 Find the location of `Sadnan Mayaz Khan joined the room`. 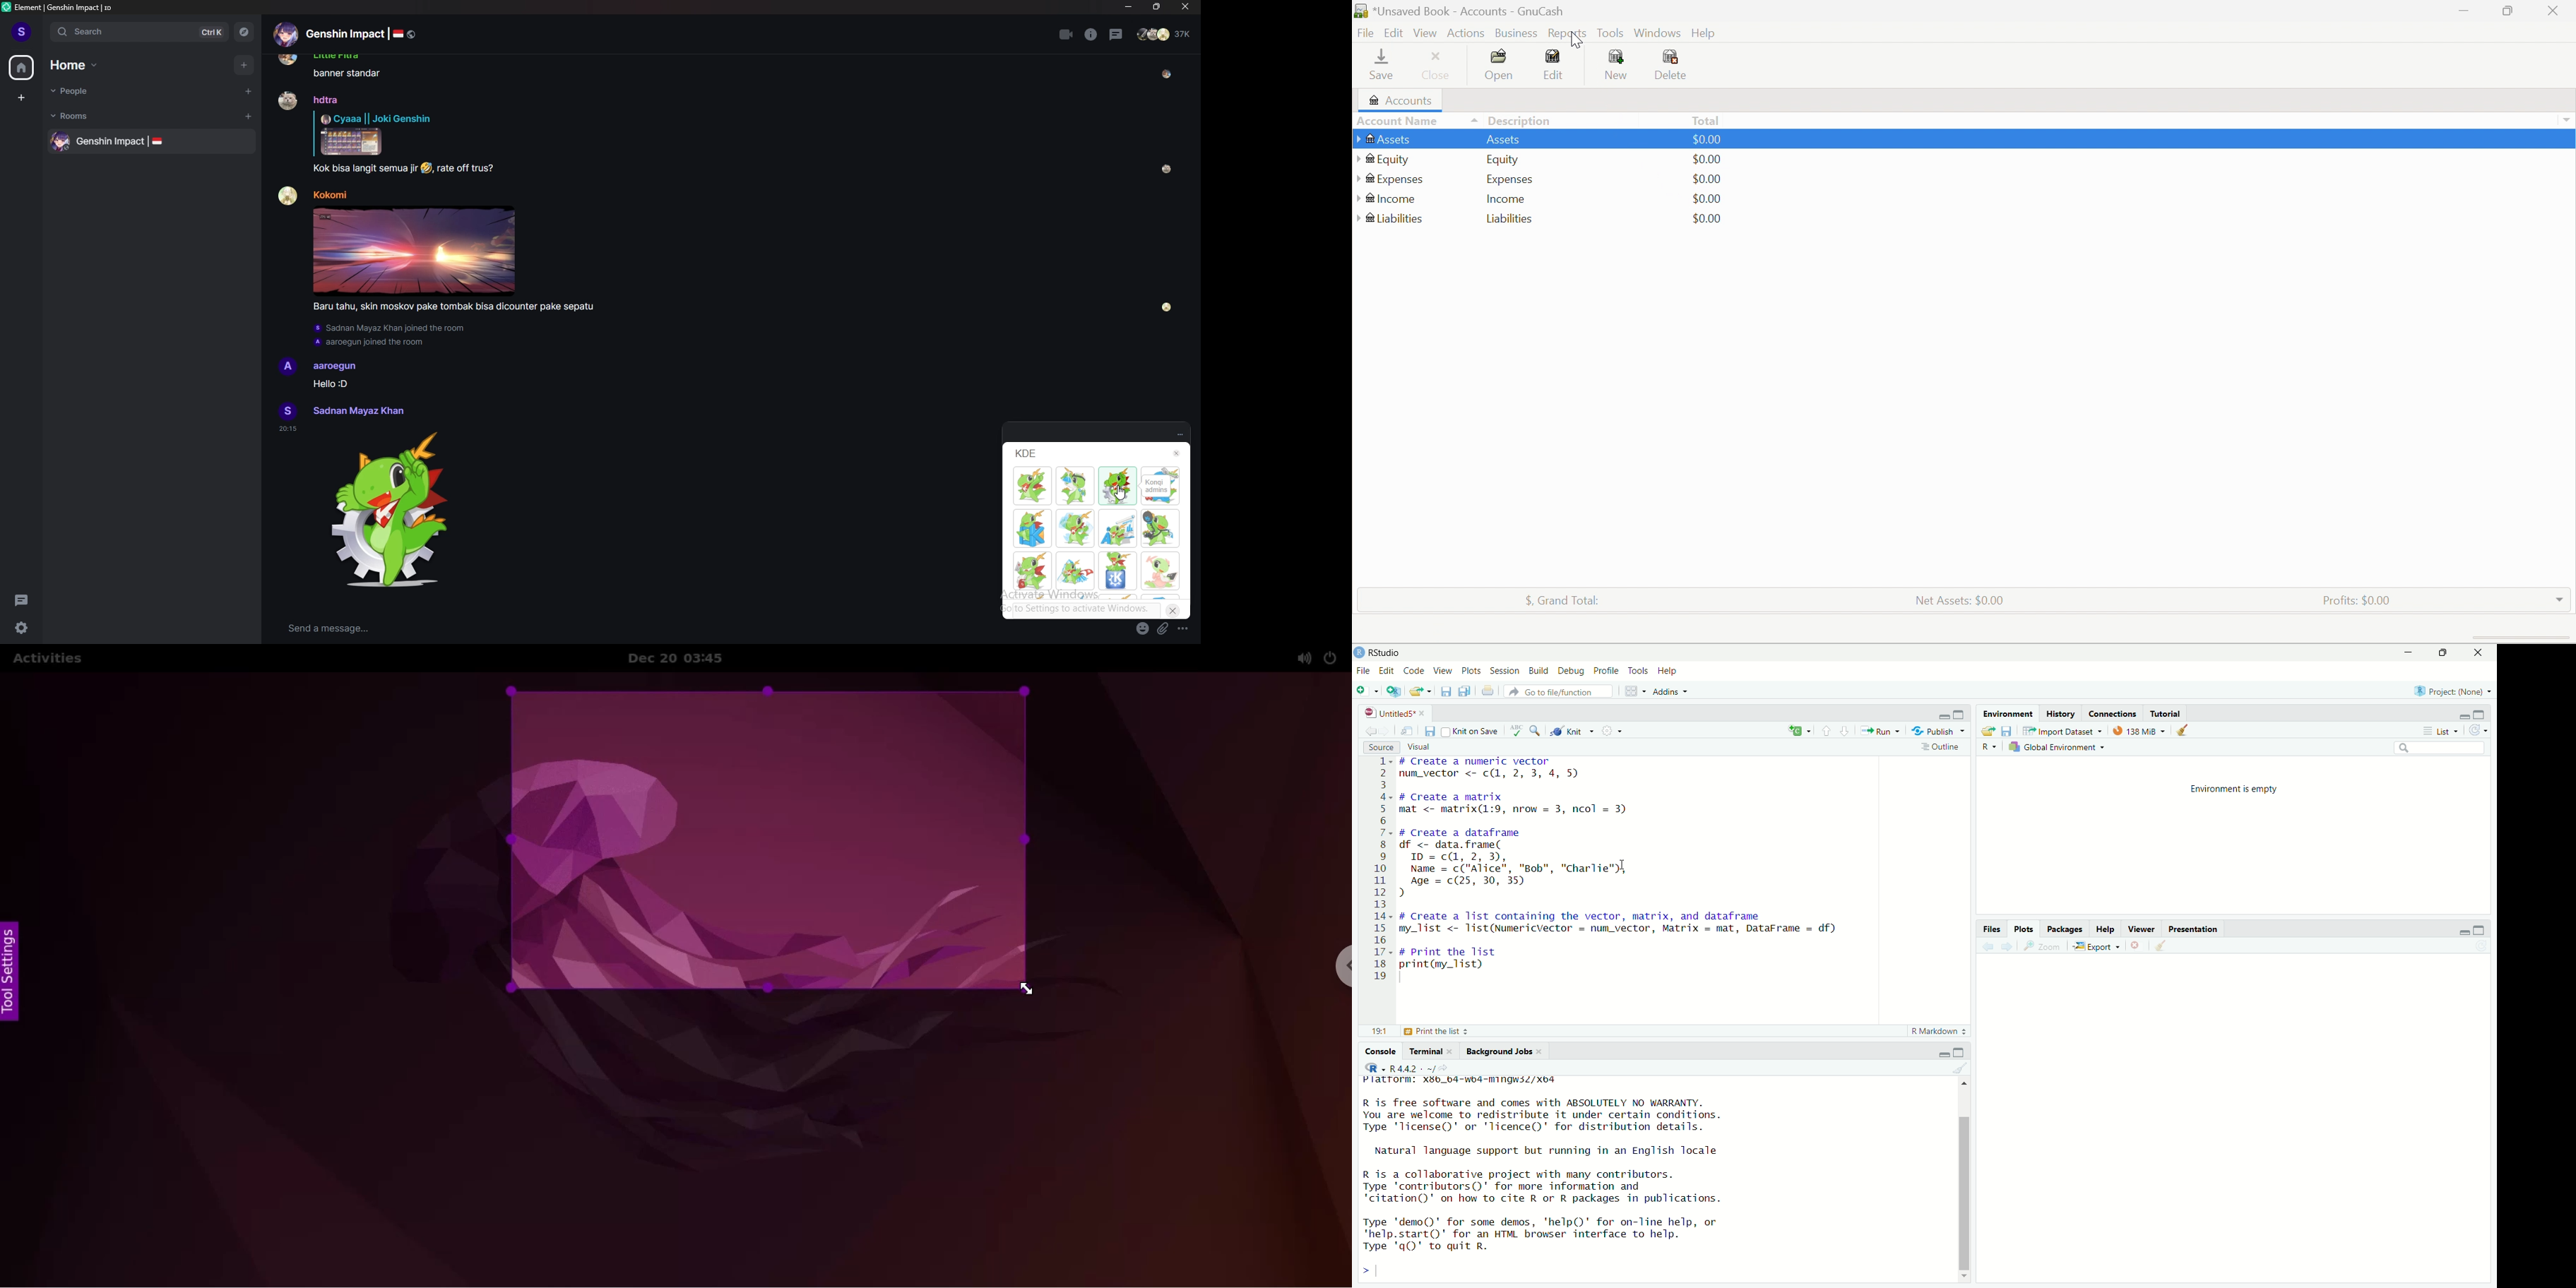

Sadnan Mayaz Khan joined the room is located at coordinates (390, 328).